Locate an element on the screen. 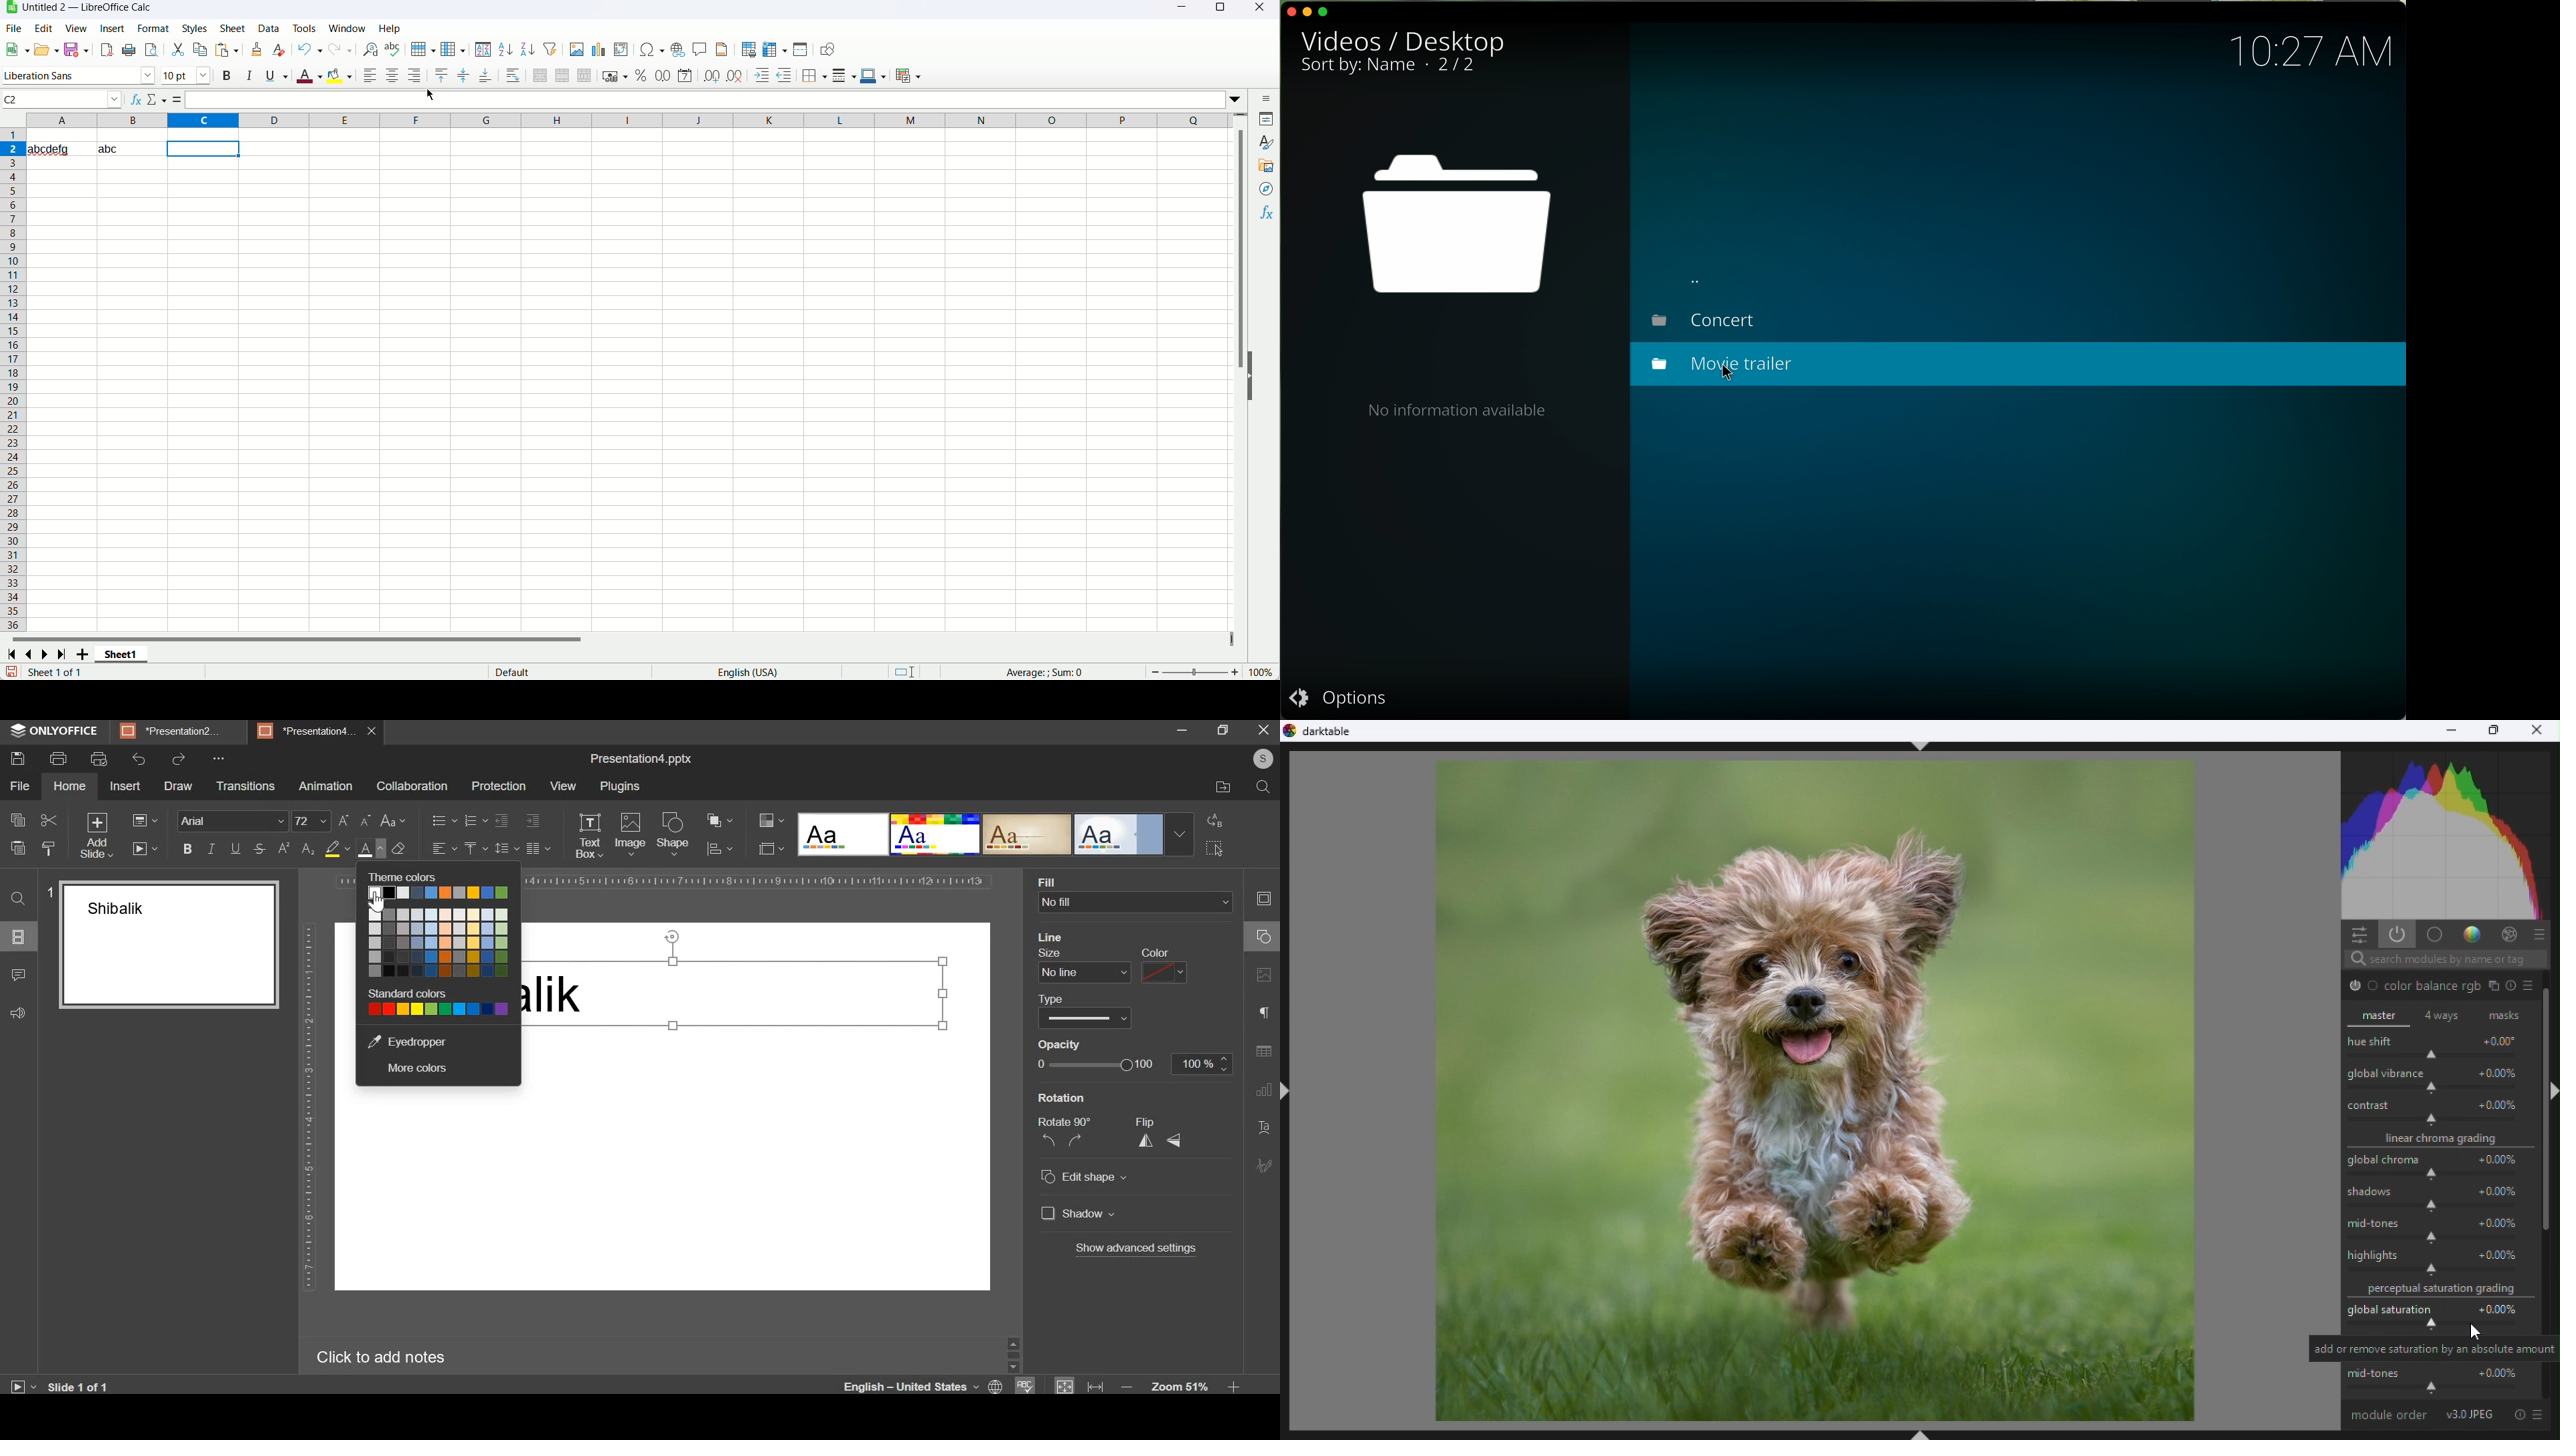  insert special character is located at coordinates (651, 51).